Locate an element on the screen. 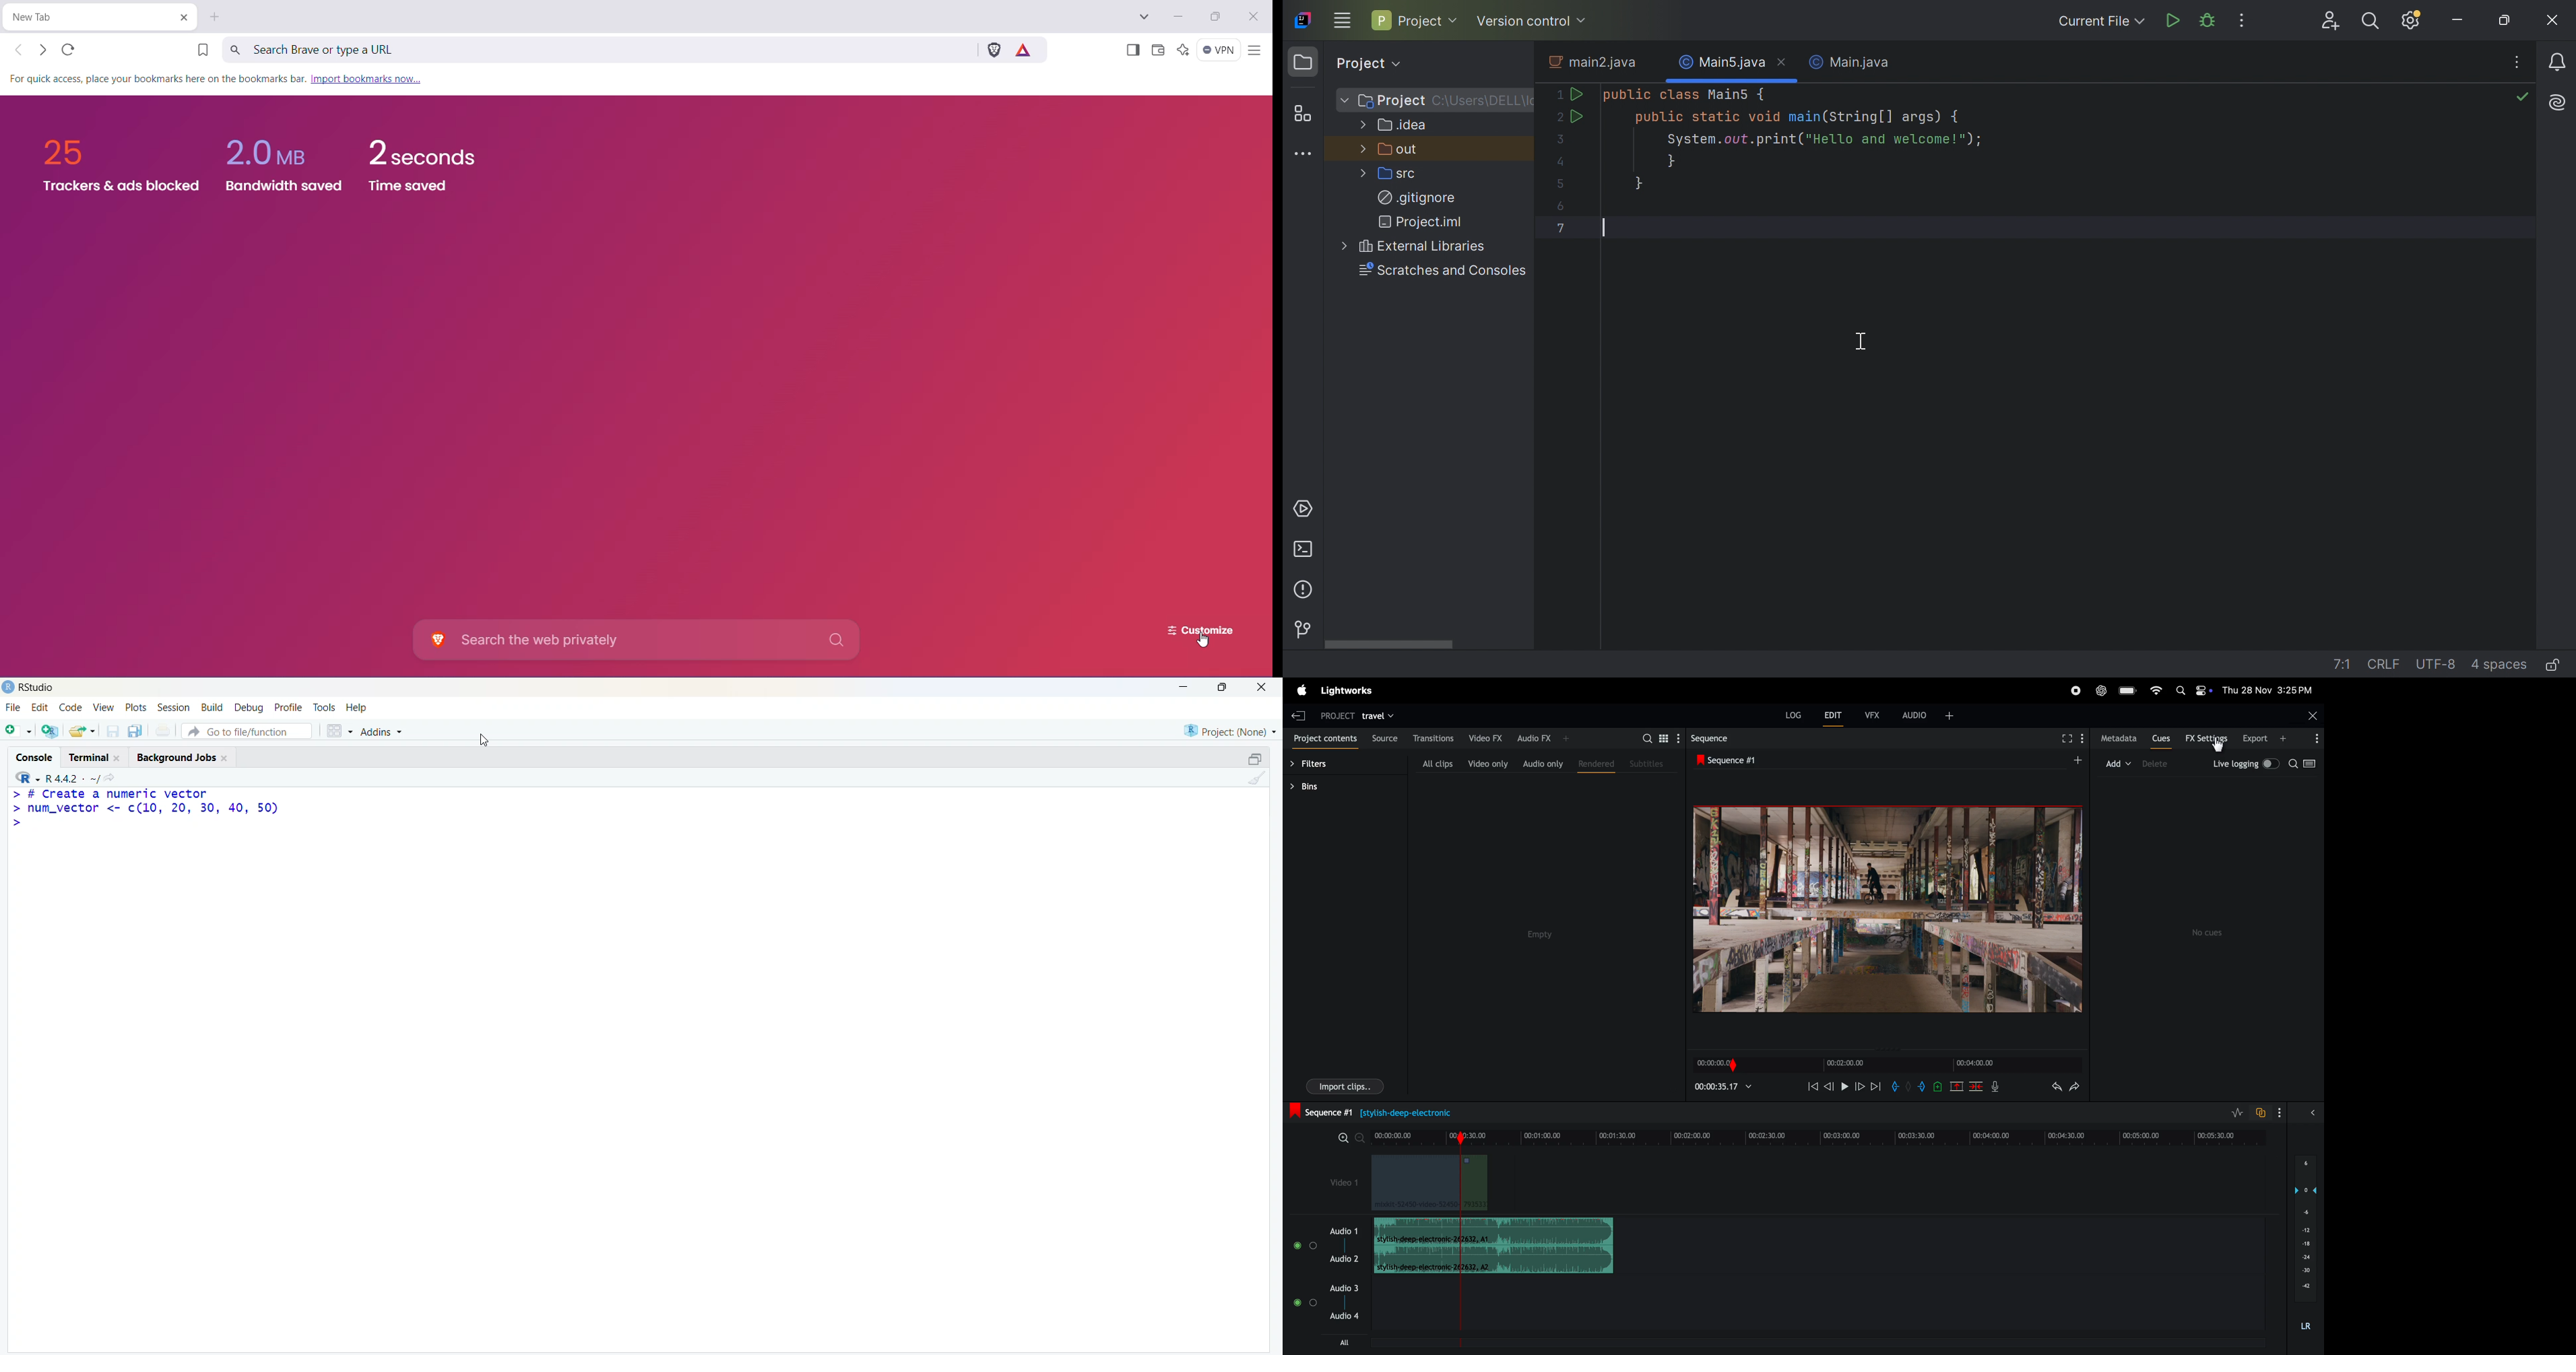 The height and width of the screenshot is (1372, 2576). close is located at coordinates (225, 758).